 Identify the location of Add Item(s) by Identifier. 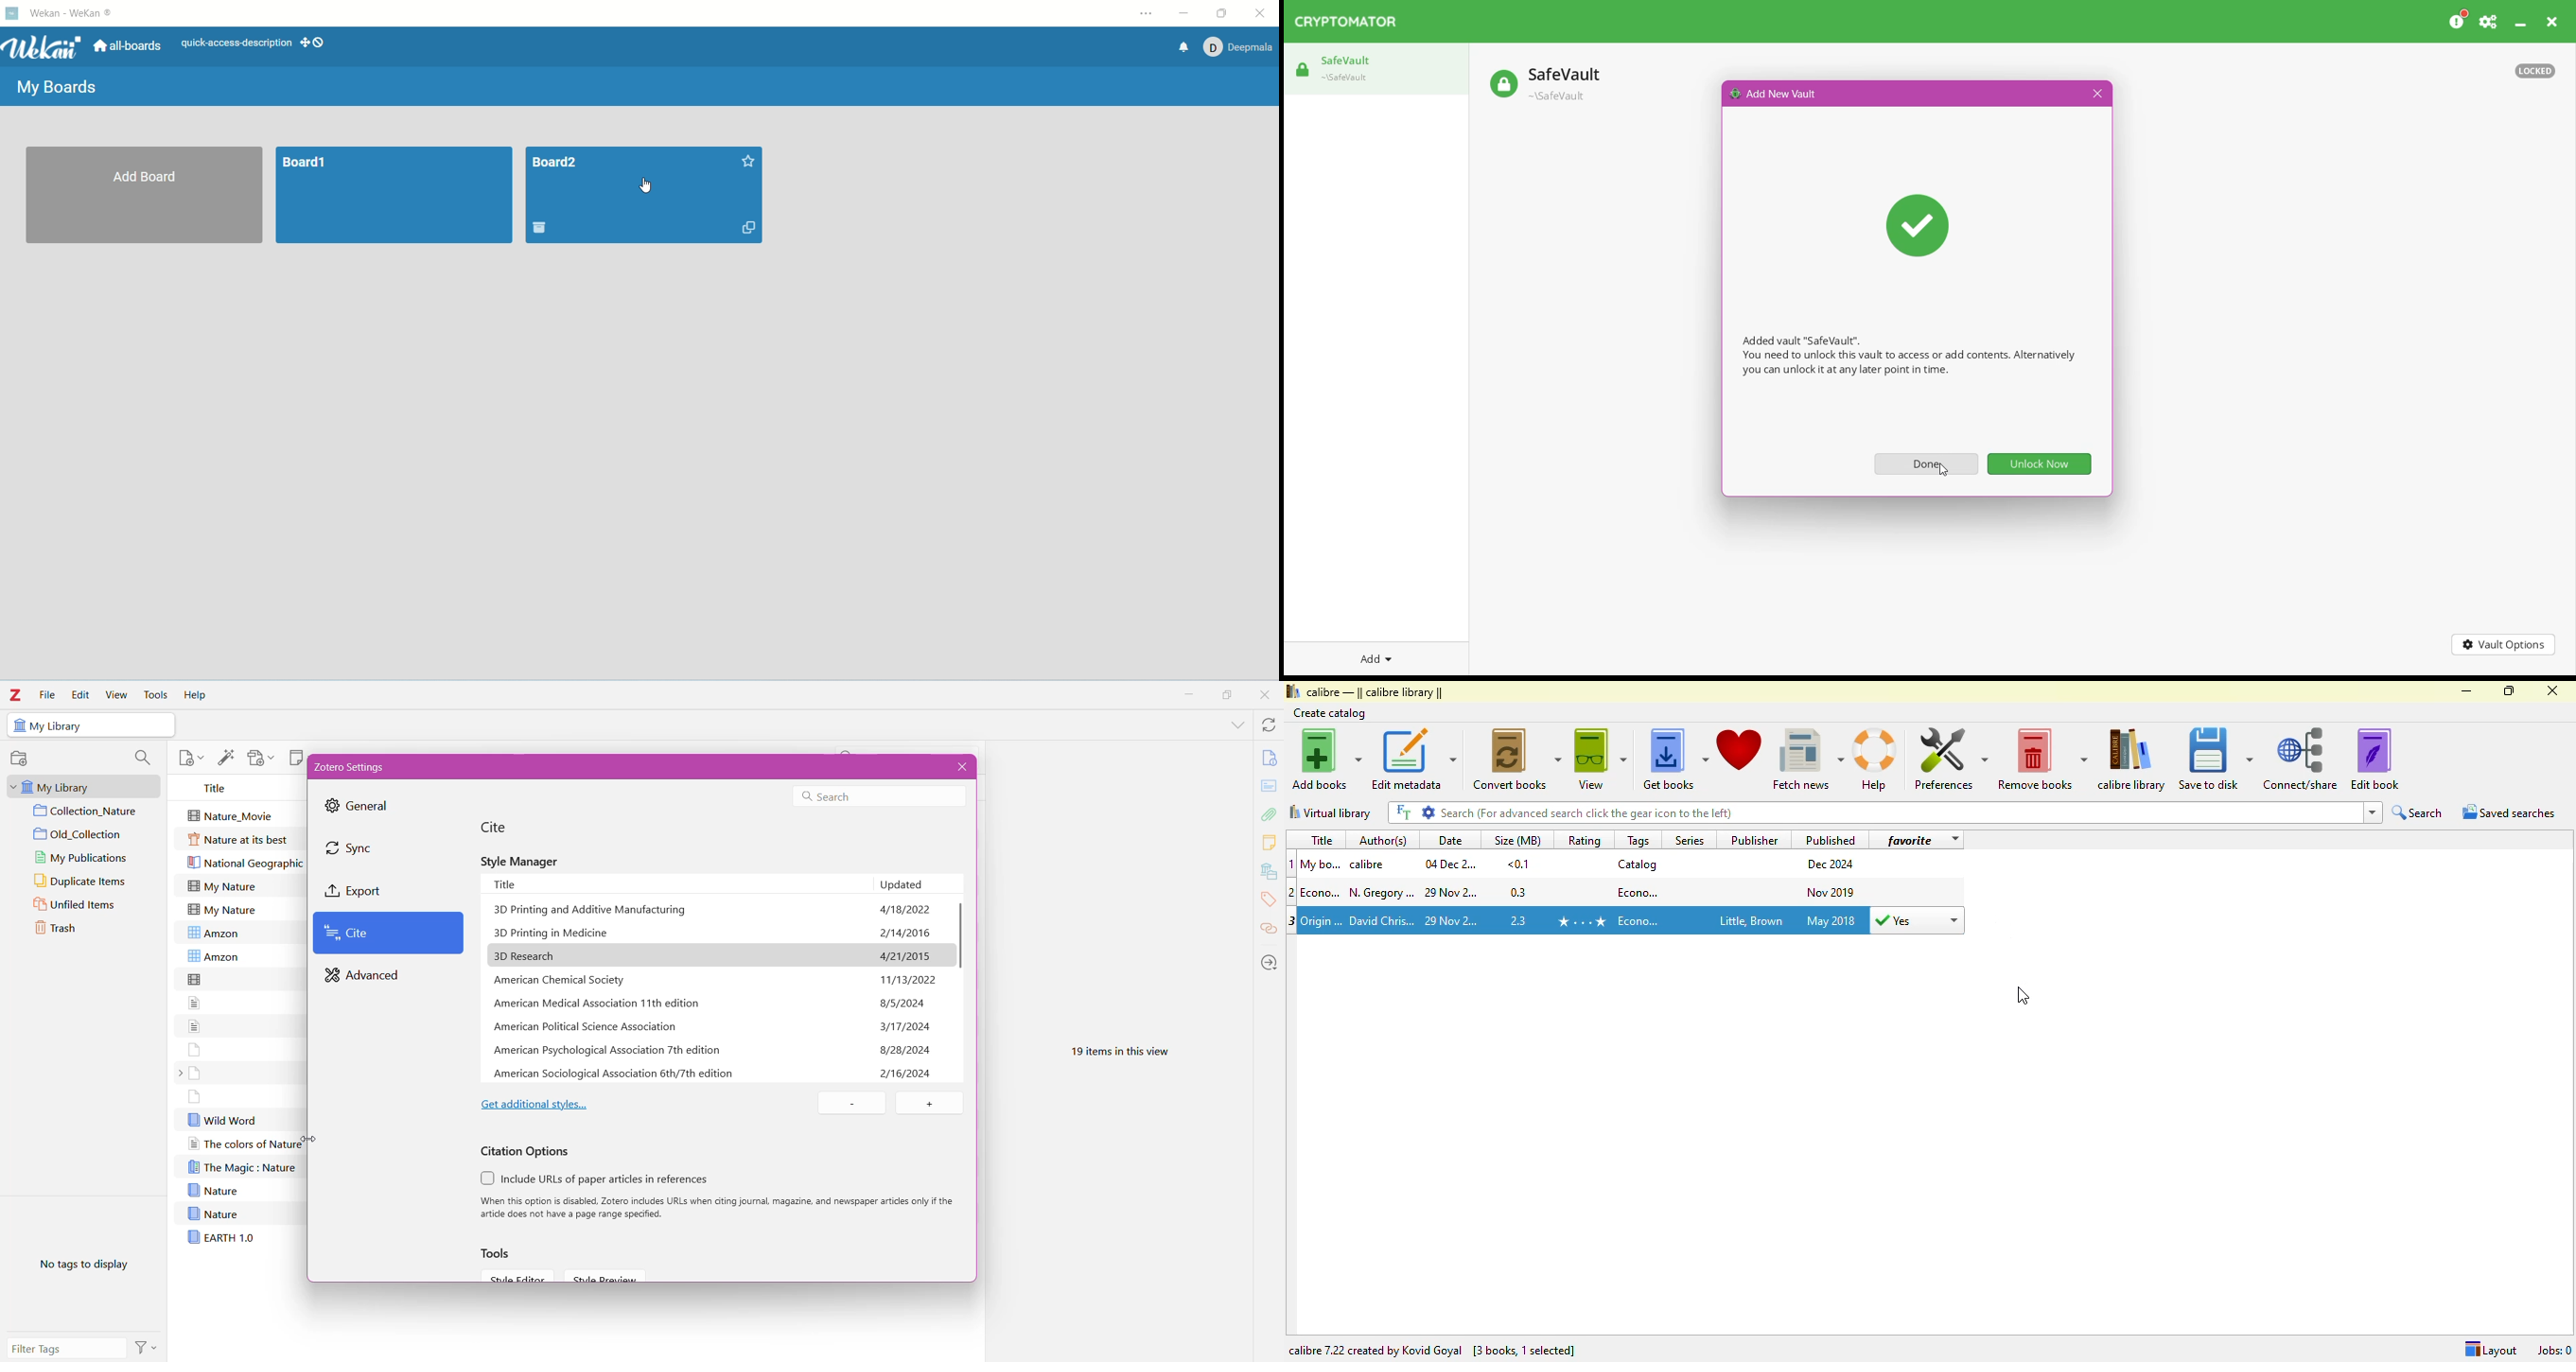
(226, 757).